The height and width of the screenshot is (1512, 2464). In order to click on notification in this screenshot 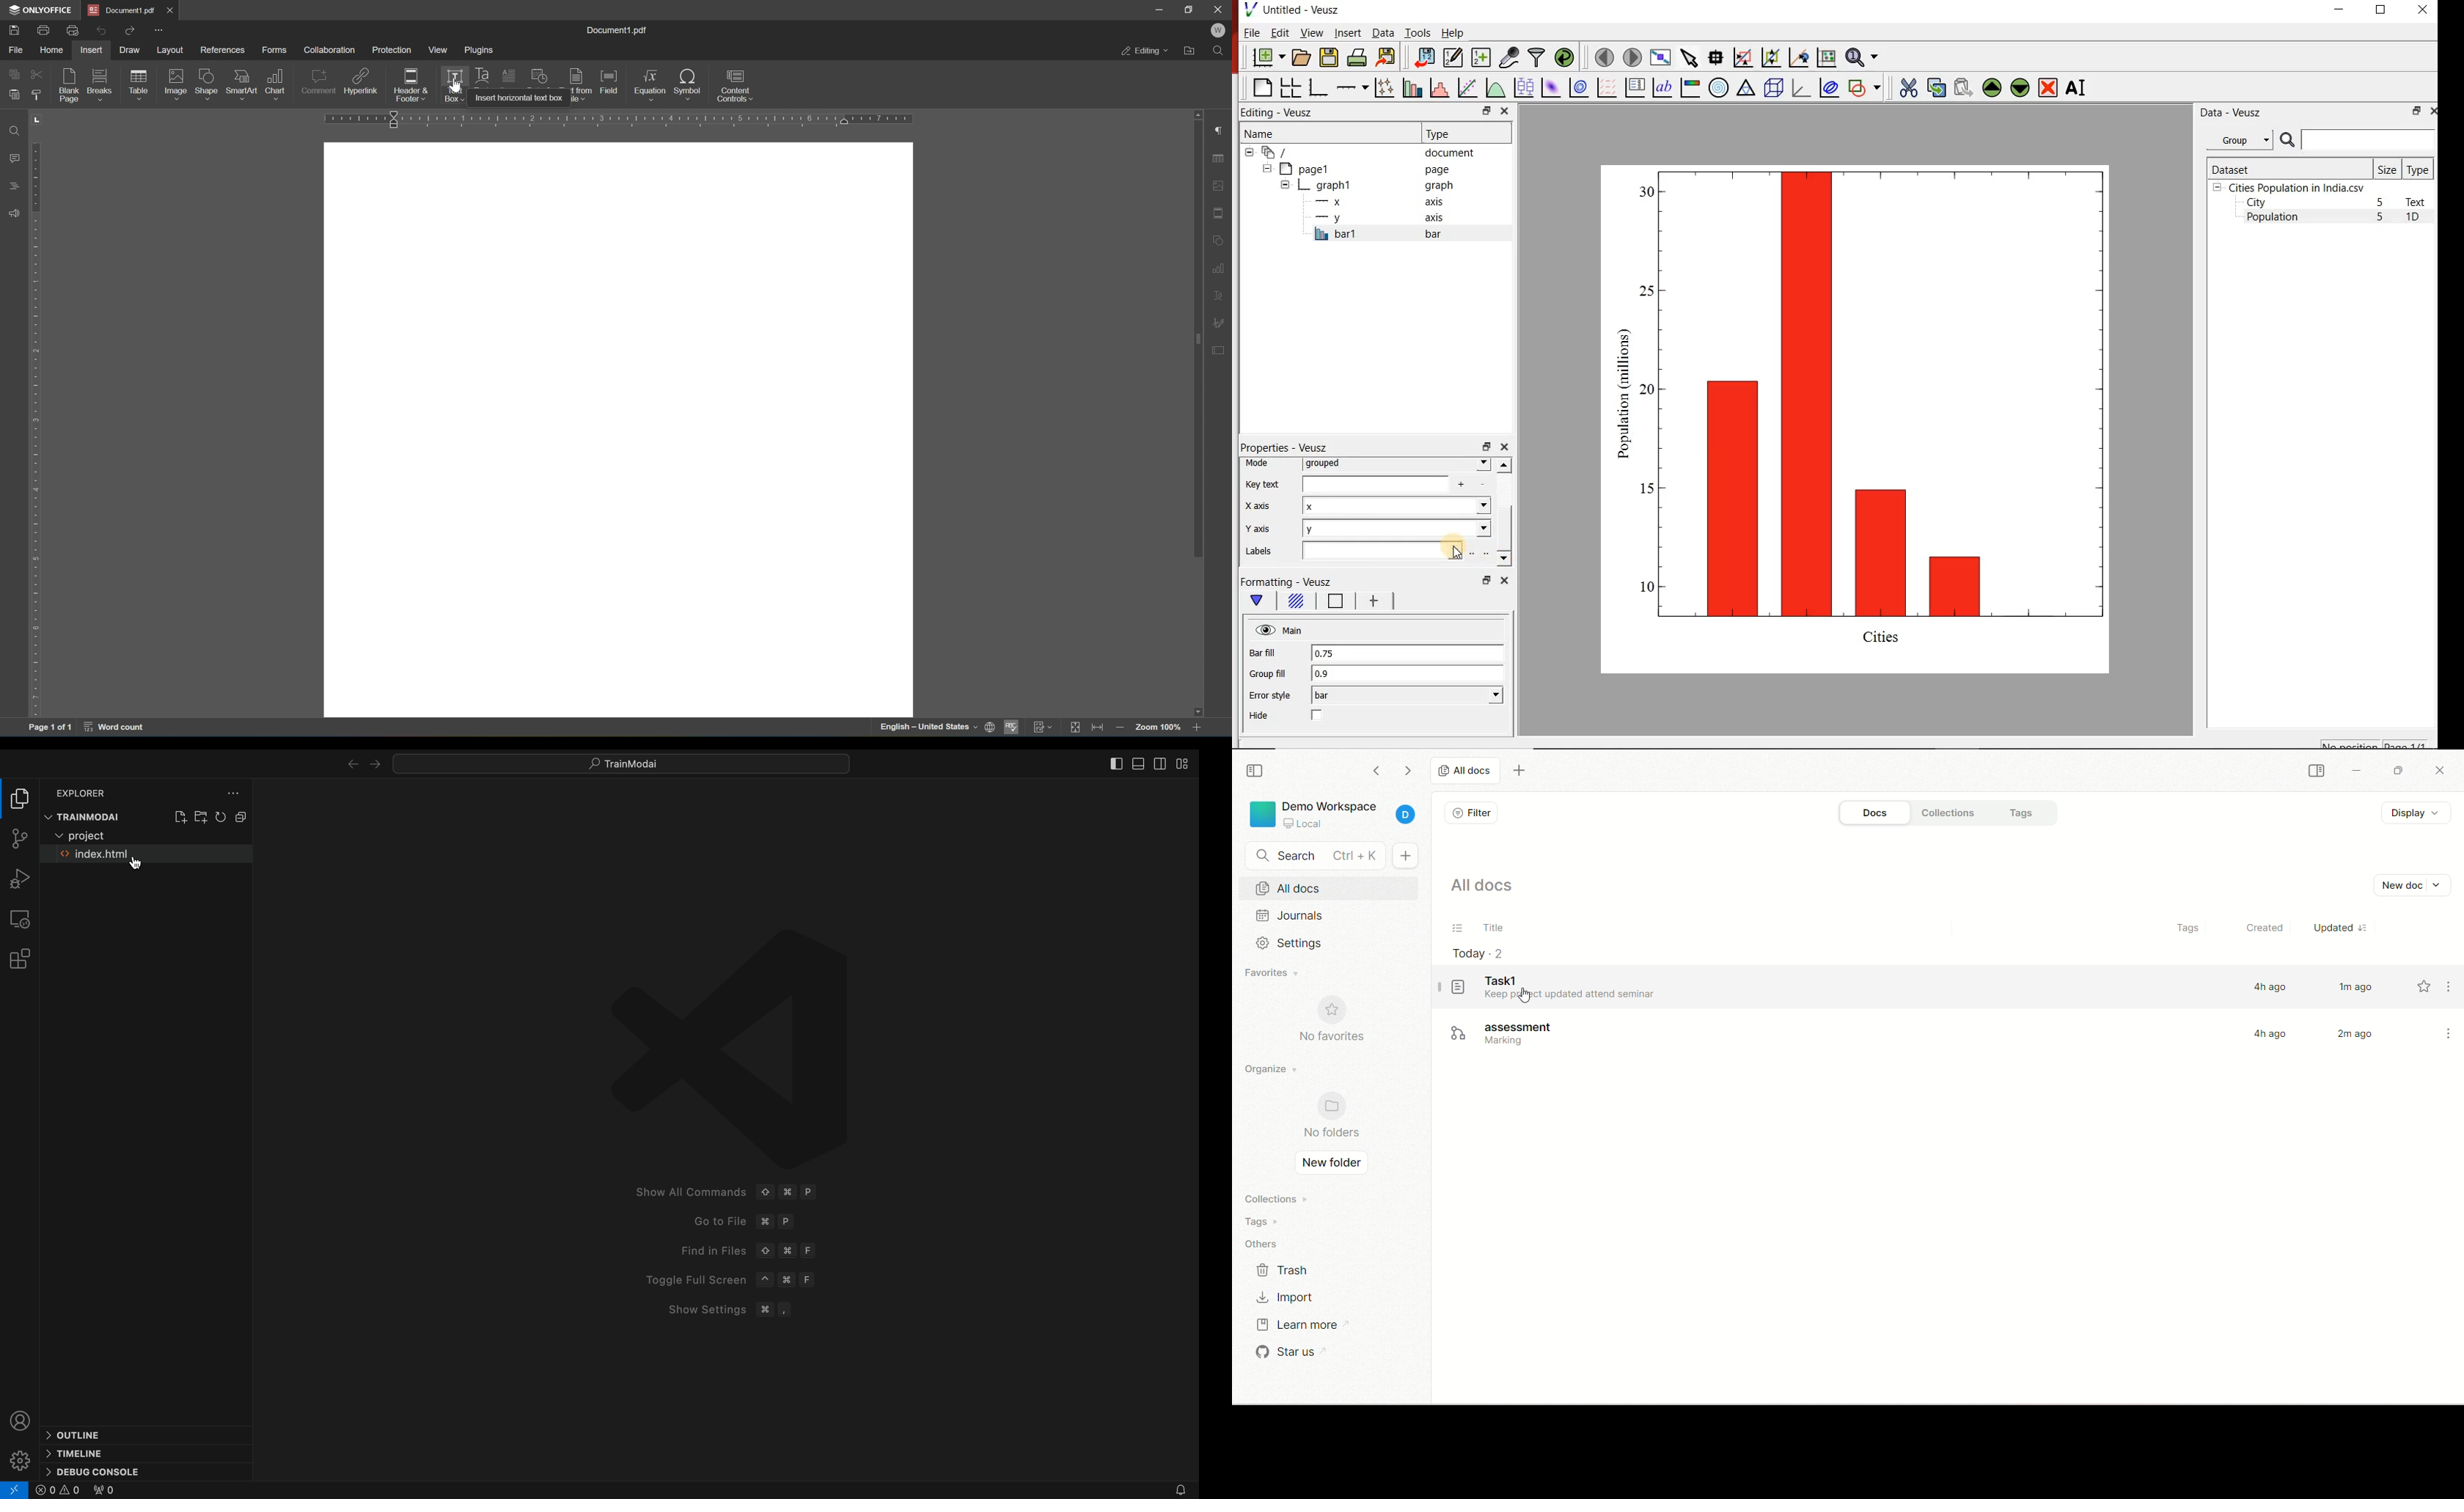, I will do `click(1175, 1490)`.